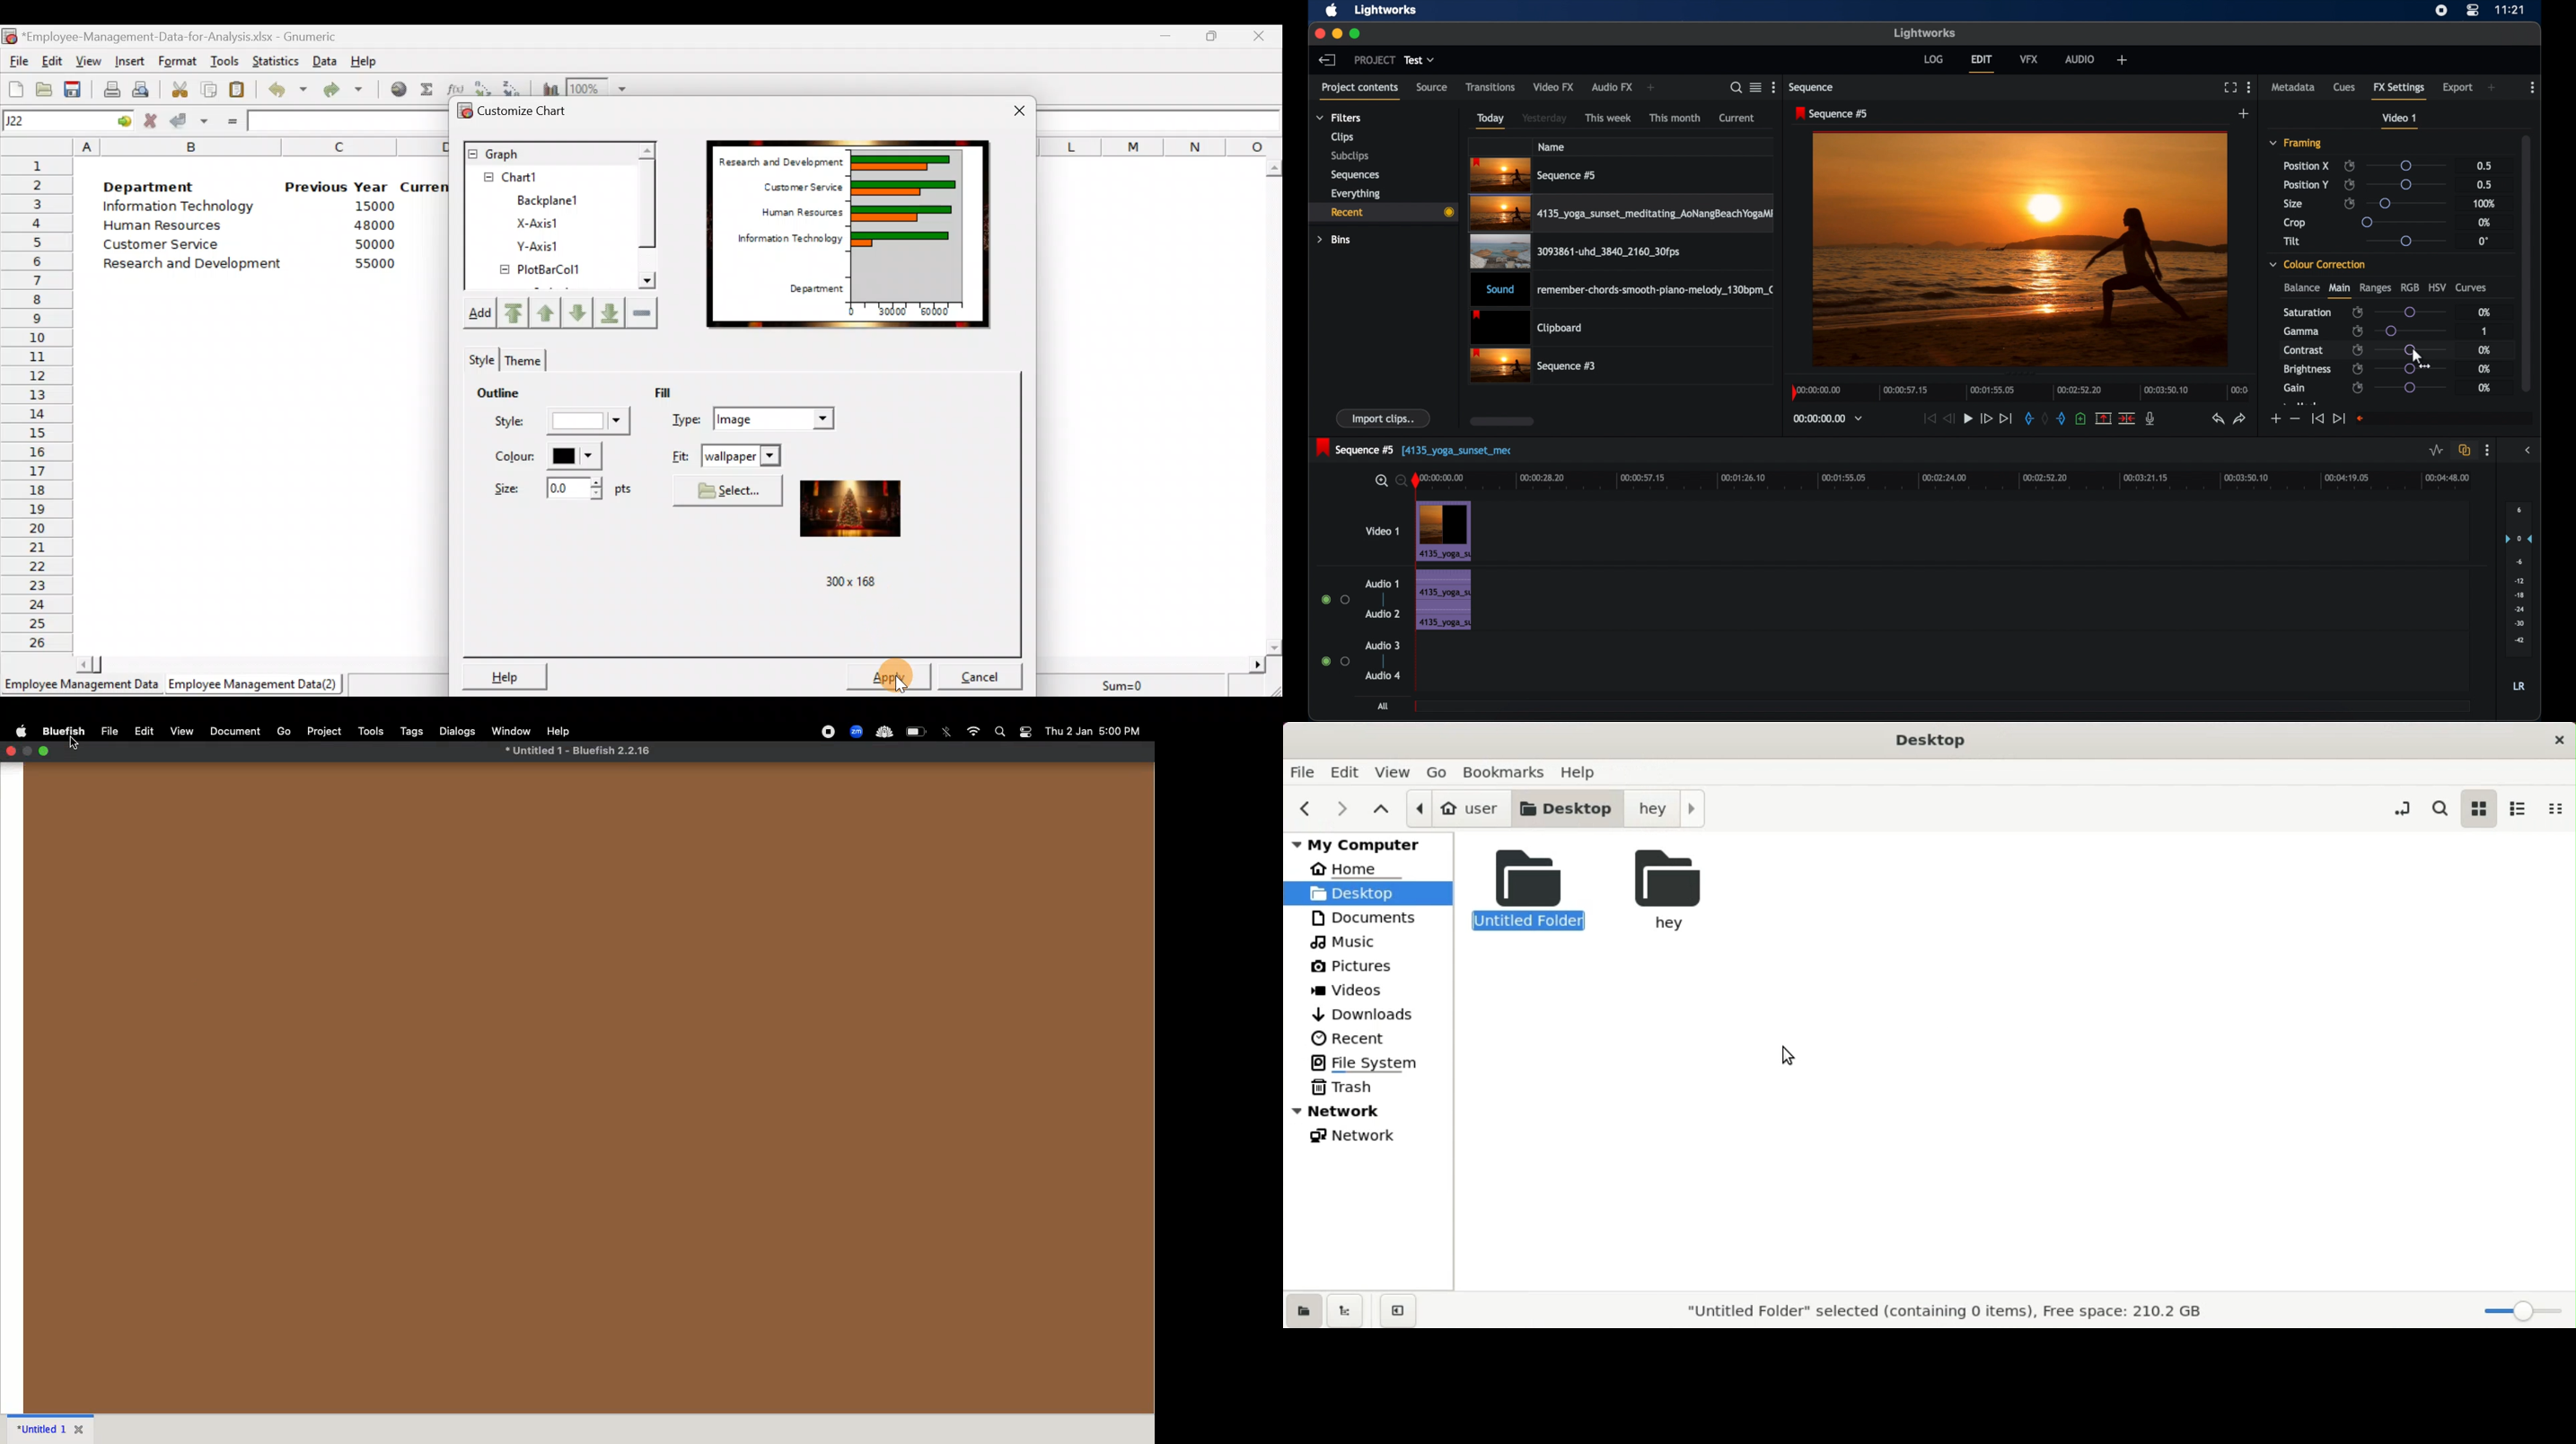 Image resolution: width=2576 pixels, height=1456 pixels. I want to click on decrement, so click(2295, 419).